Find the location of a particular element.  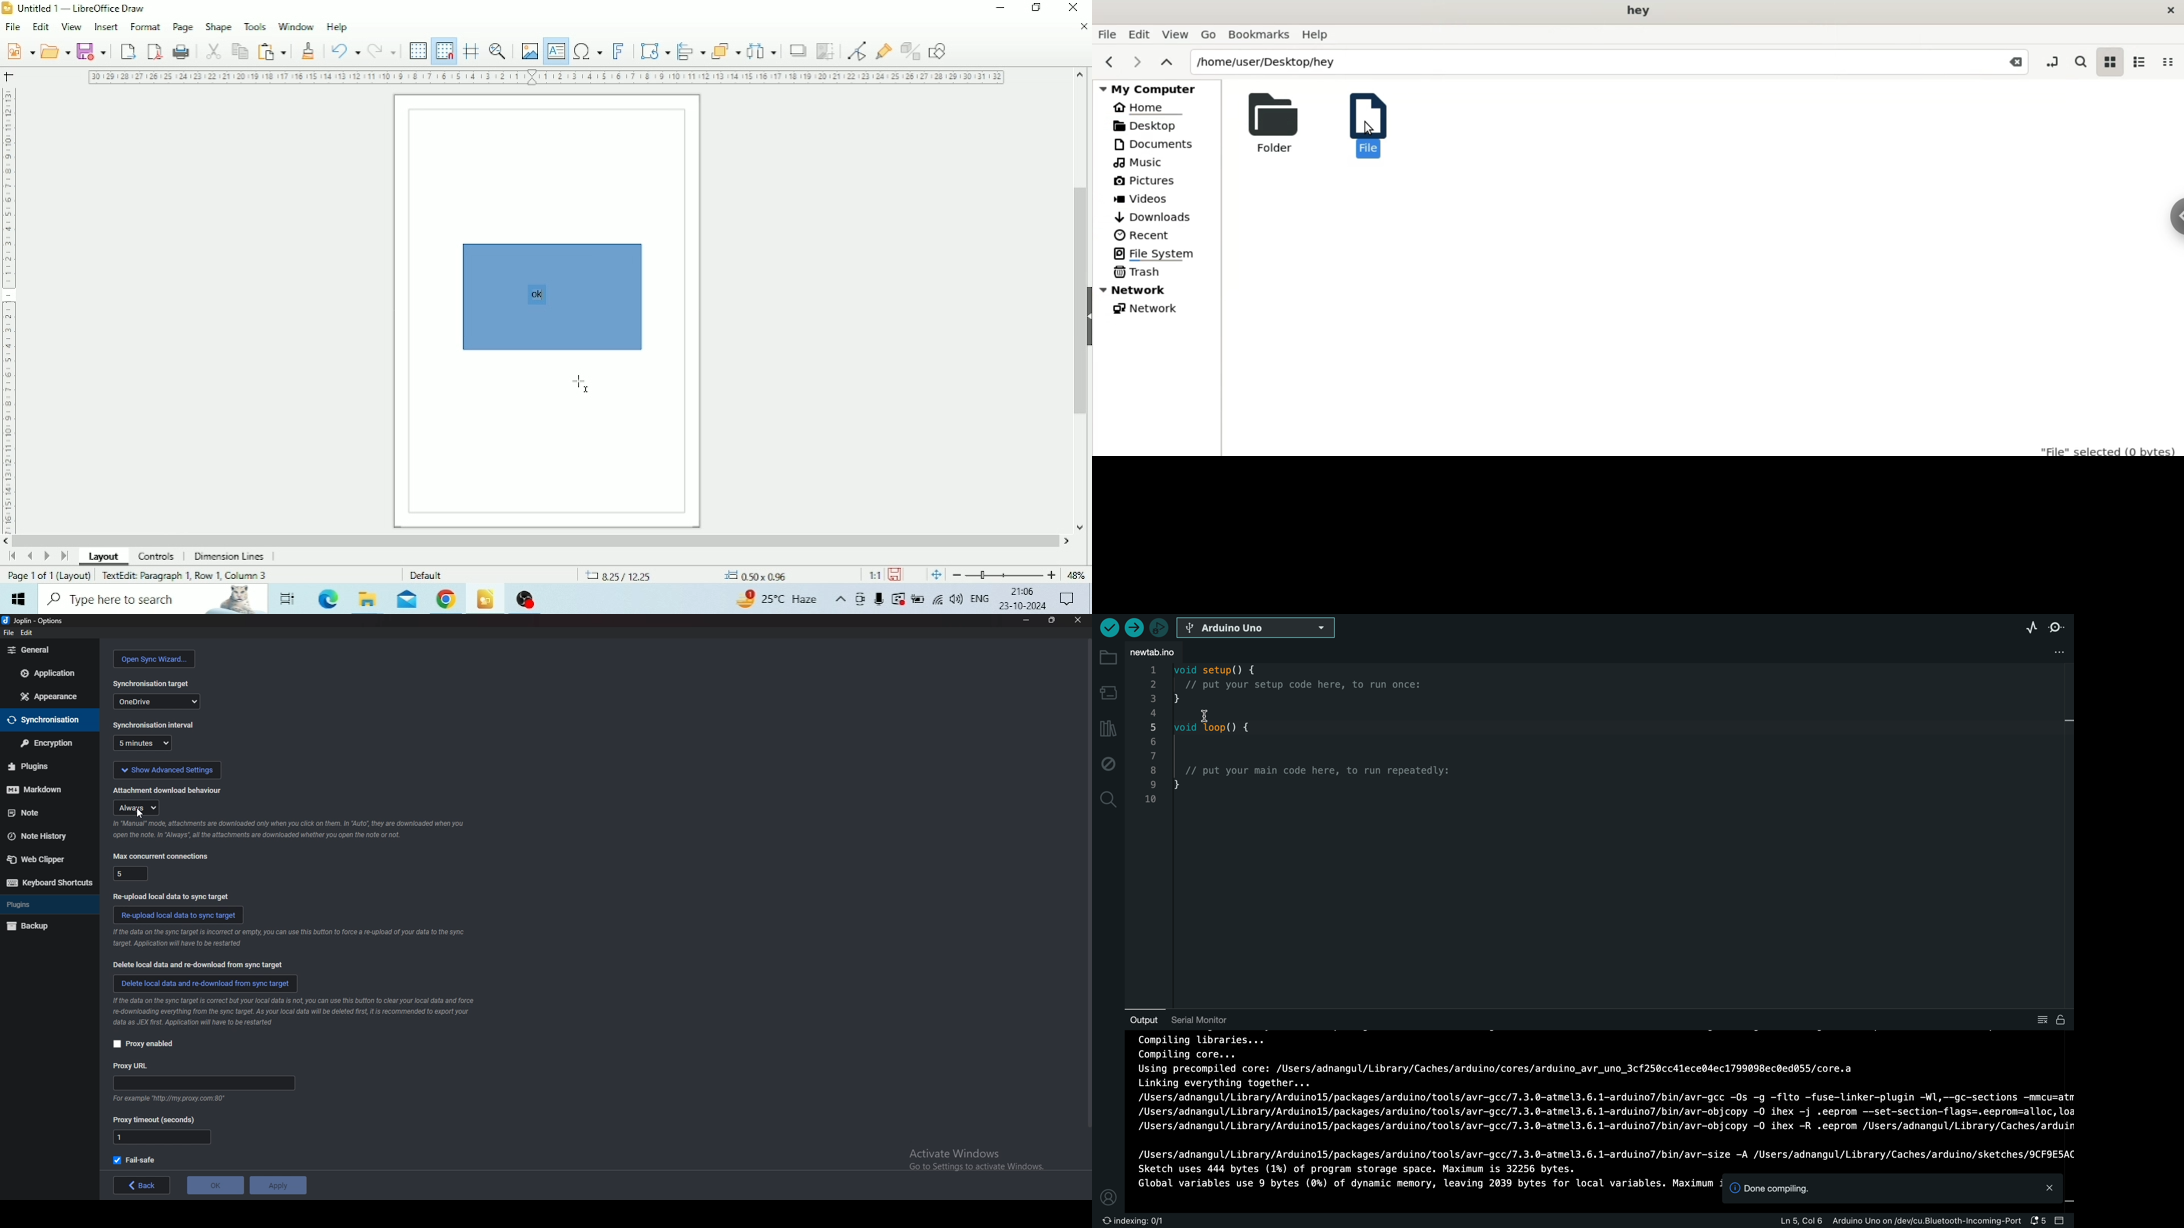

Show hidden icons is located at coordinates (841, 599).